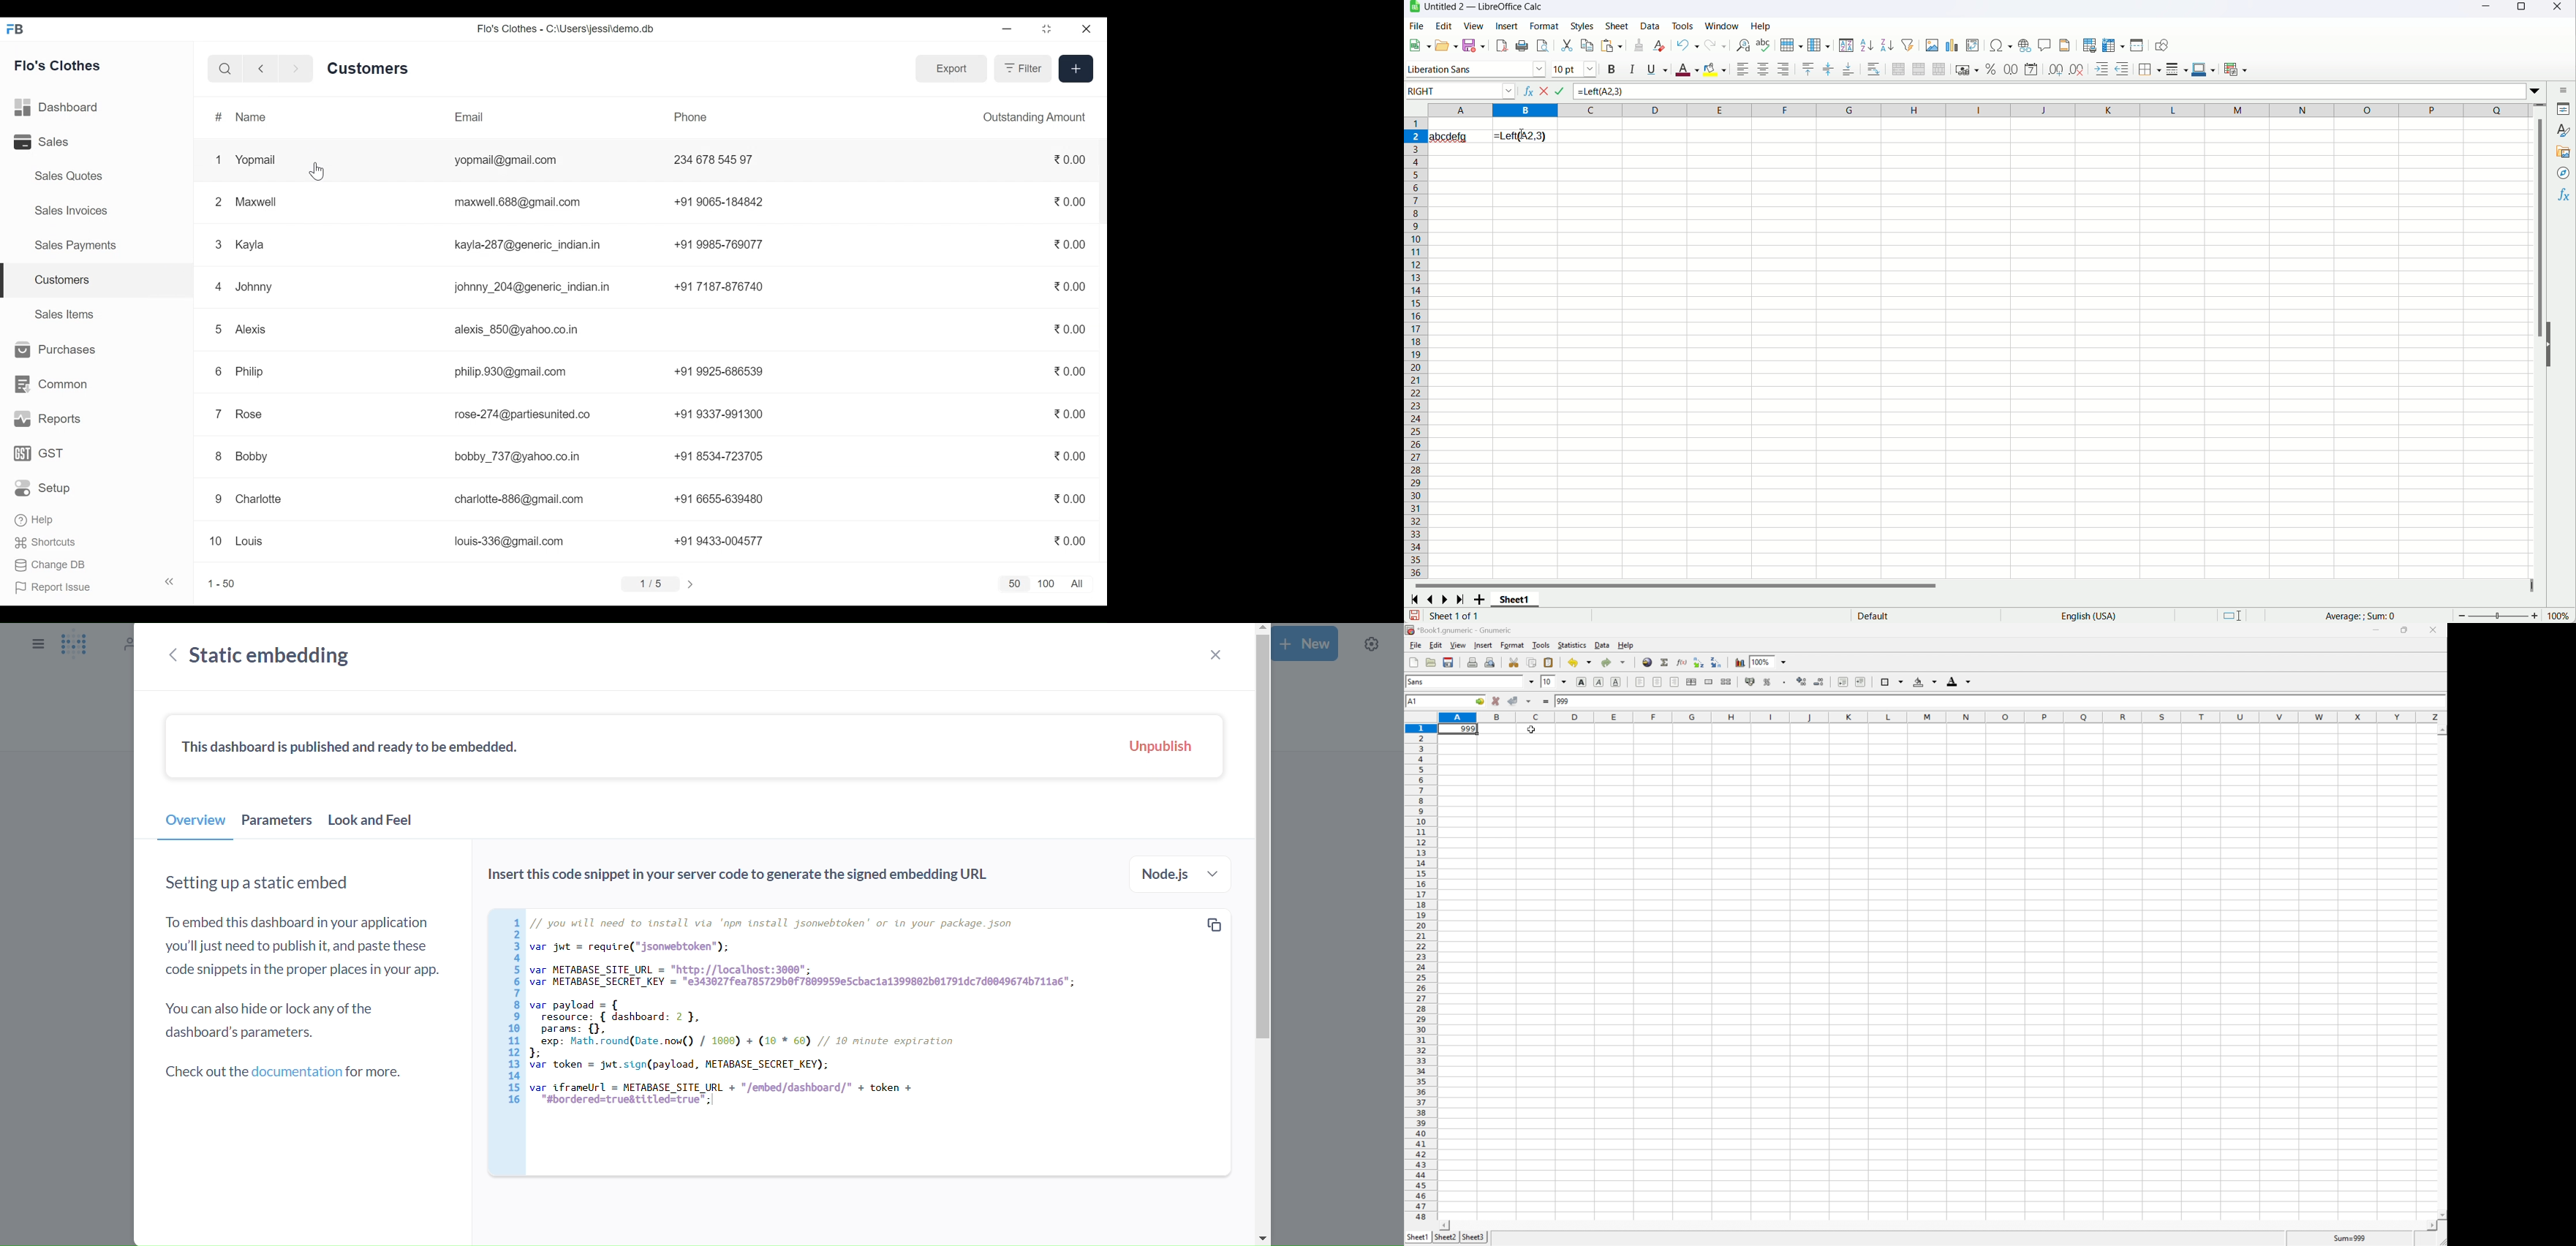  I want to click on maxwell.688@gmail.com, so click(528, 204).